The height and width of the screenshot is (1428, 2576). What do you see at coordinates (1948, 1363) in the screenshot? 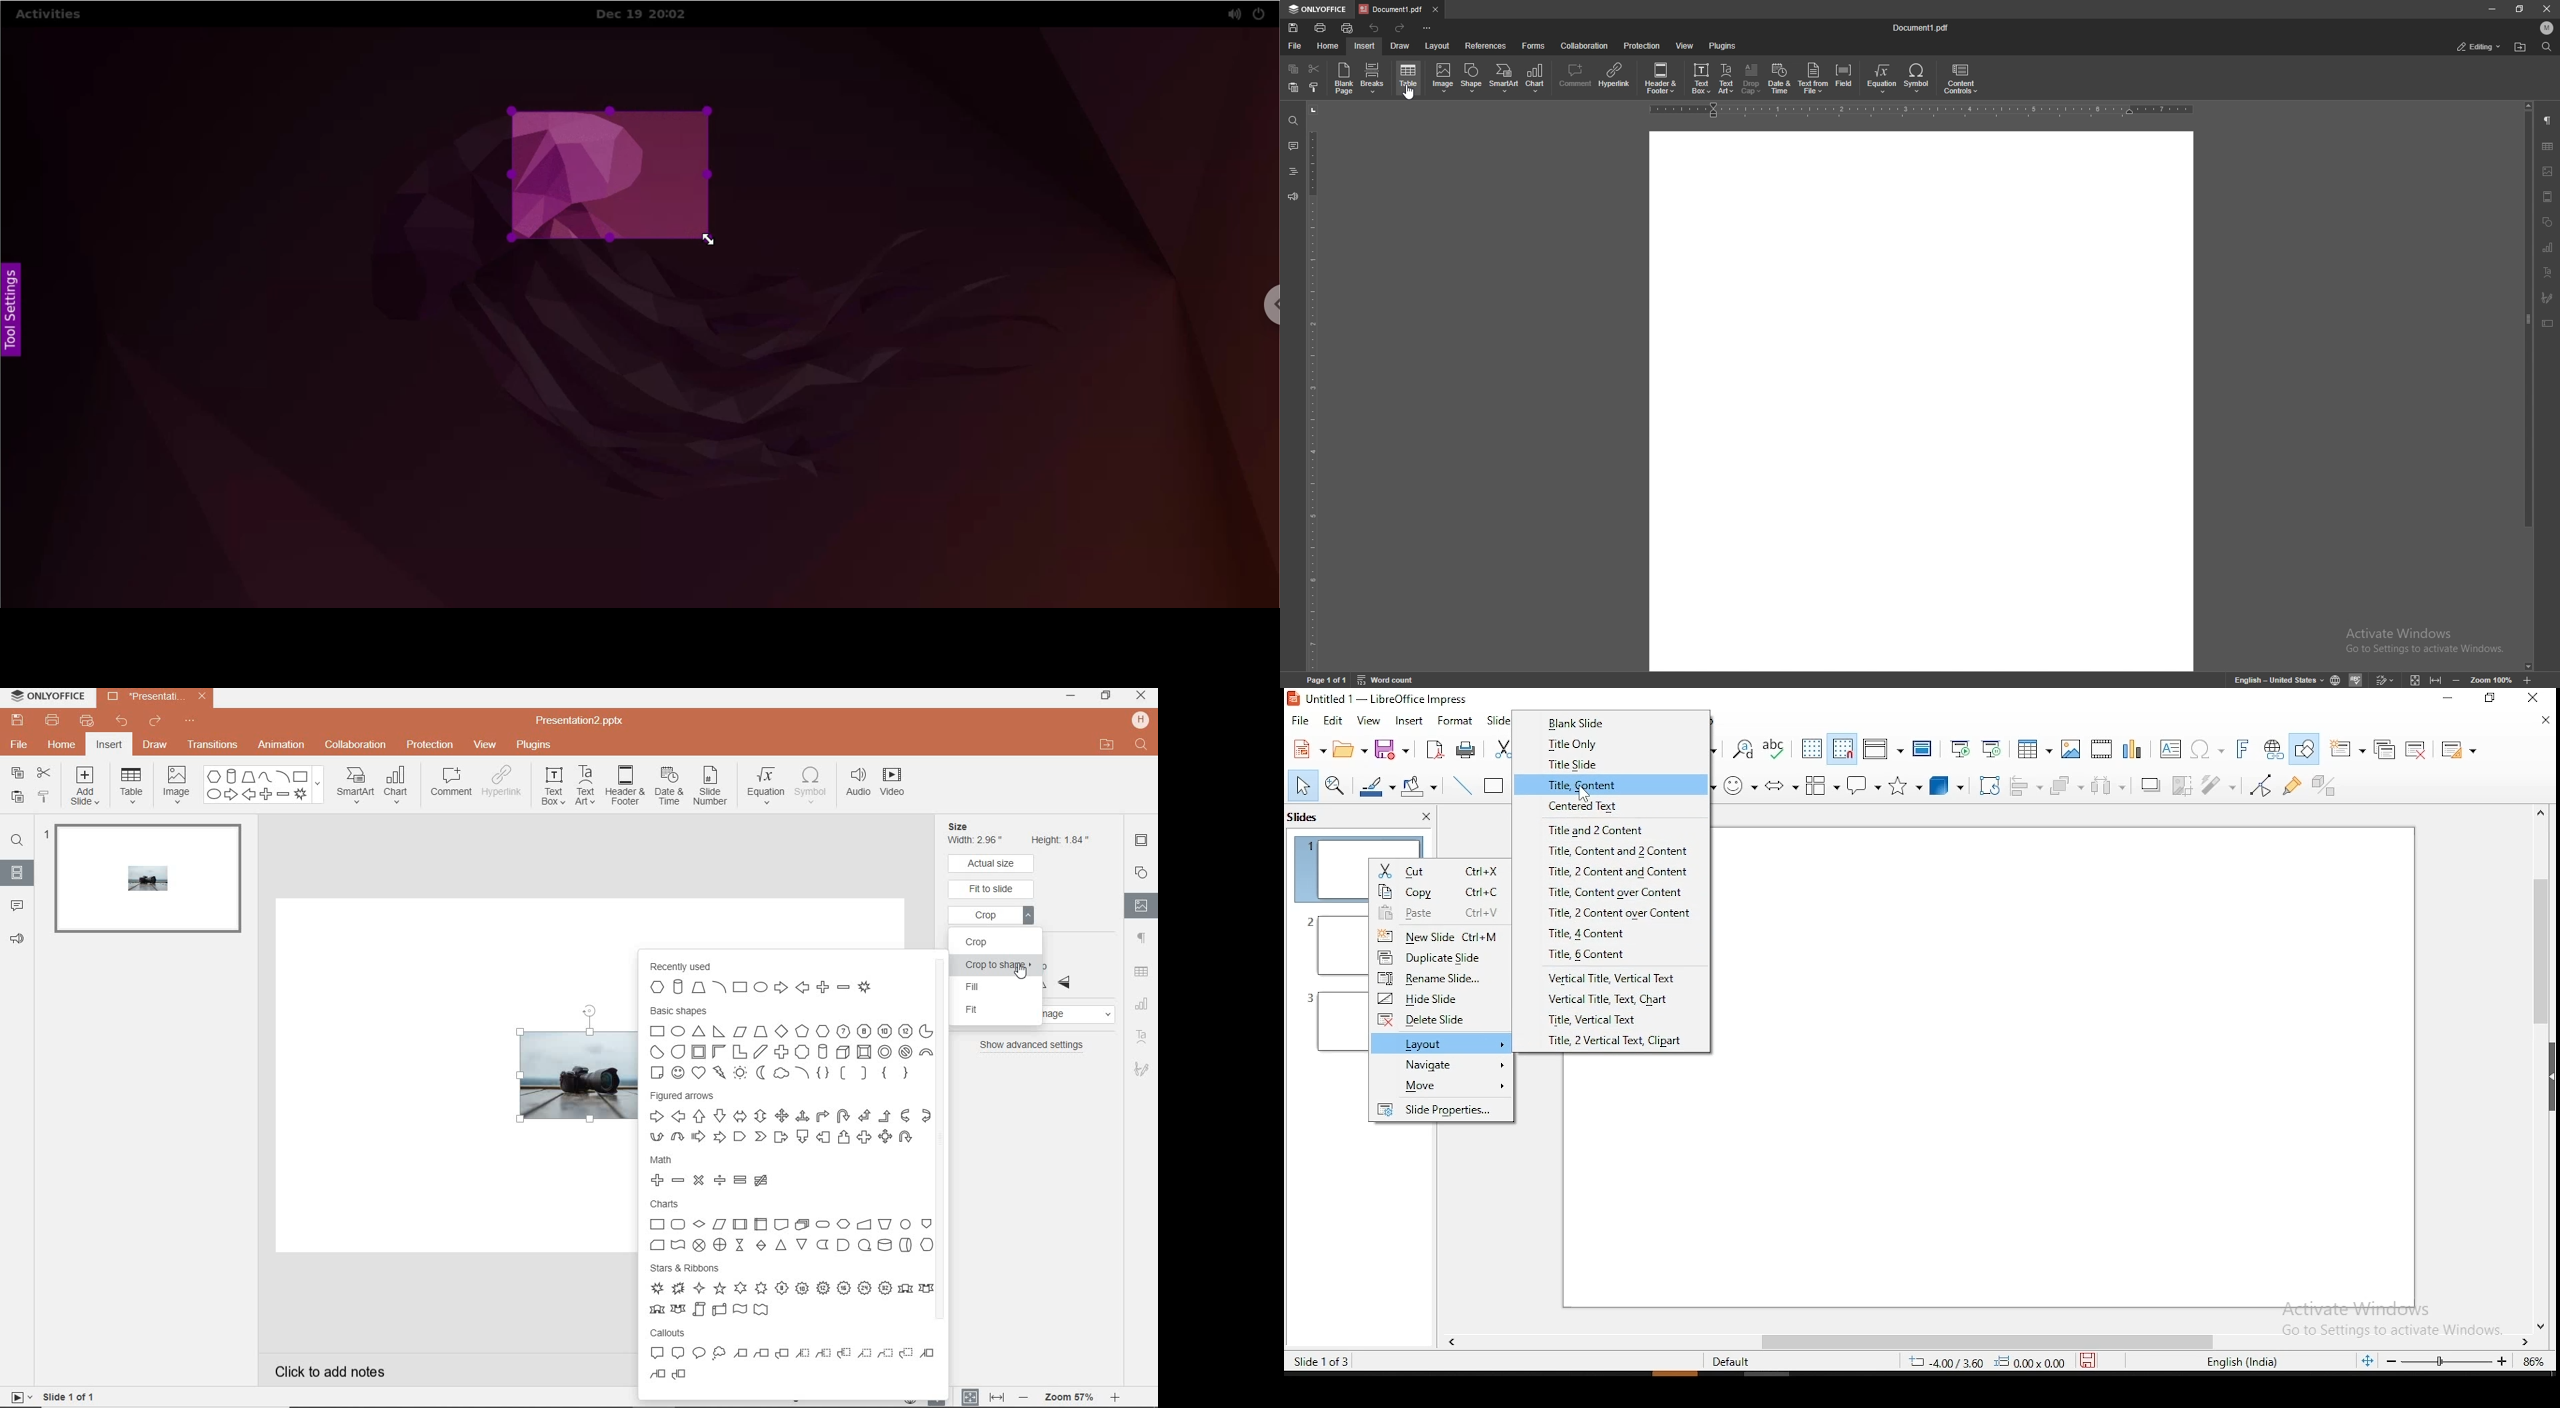
I see `4.00/3.60` at bounding box center [1948, 1363].